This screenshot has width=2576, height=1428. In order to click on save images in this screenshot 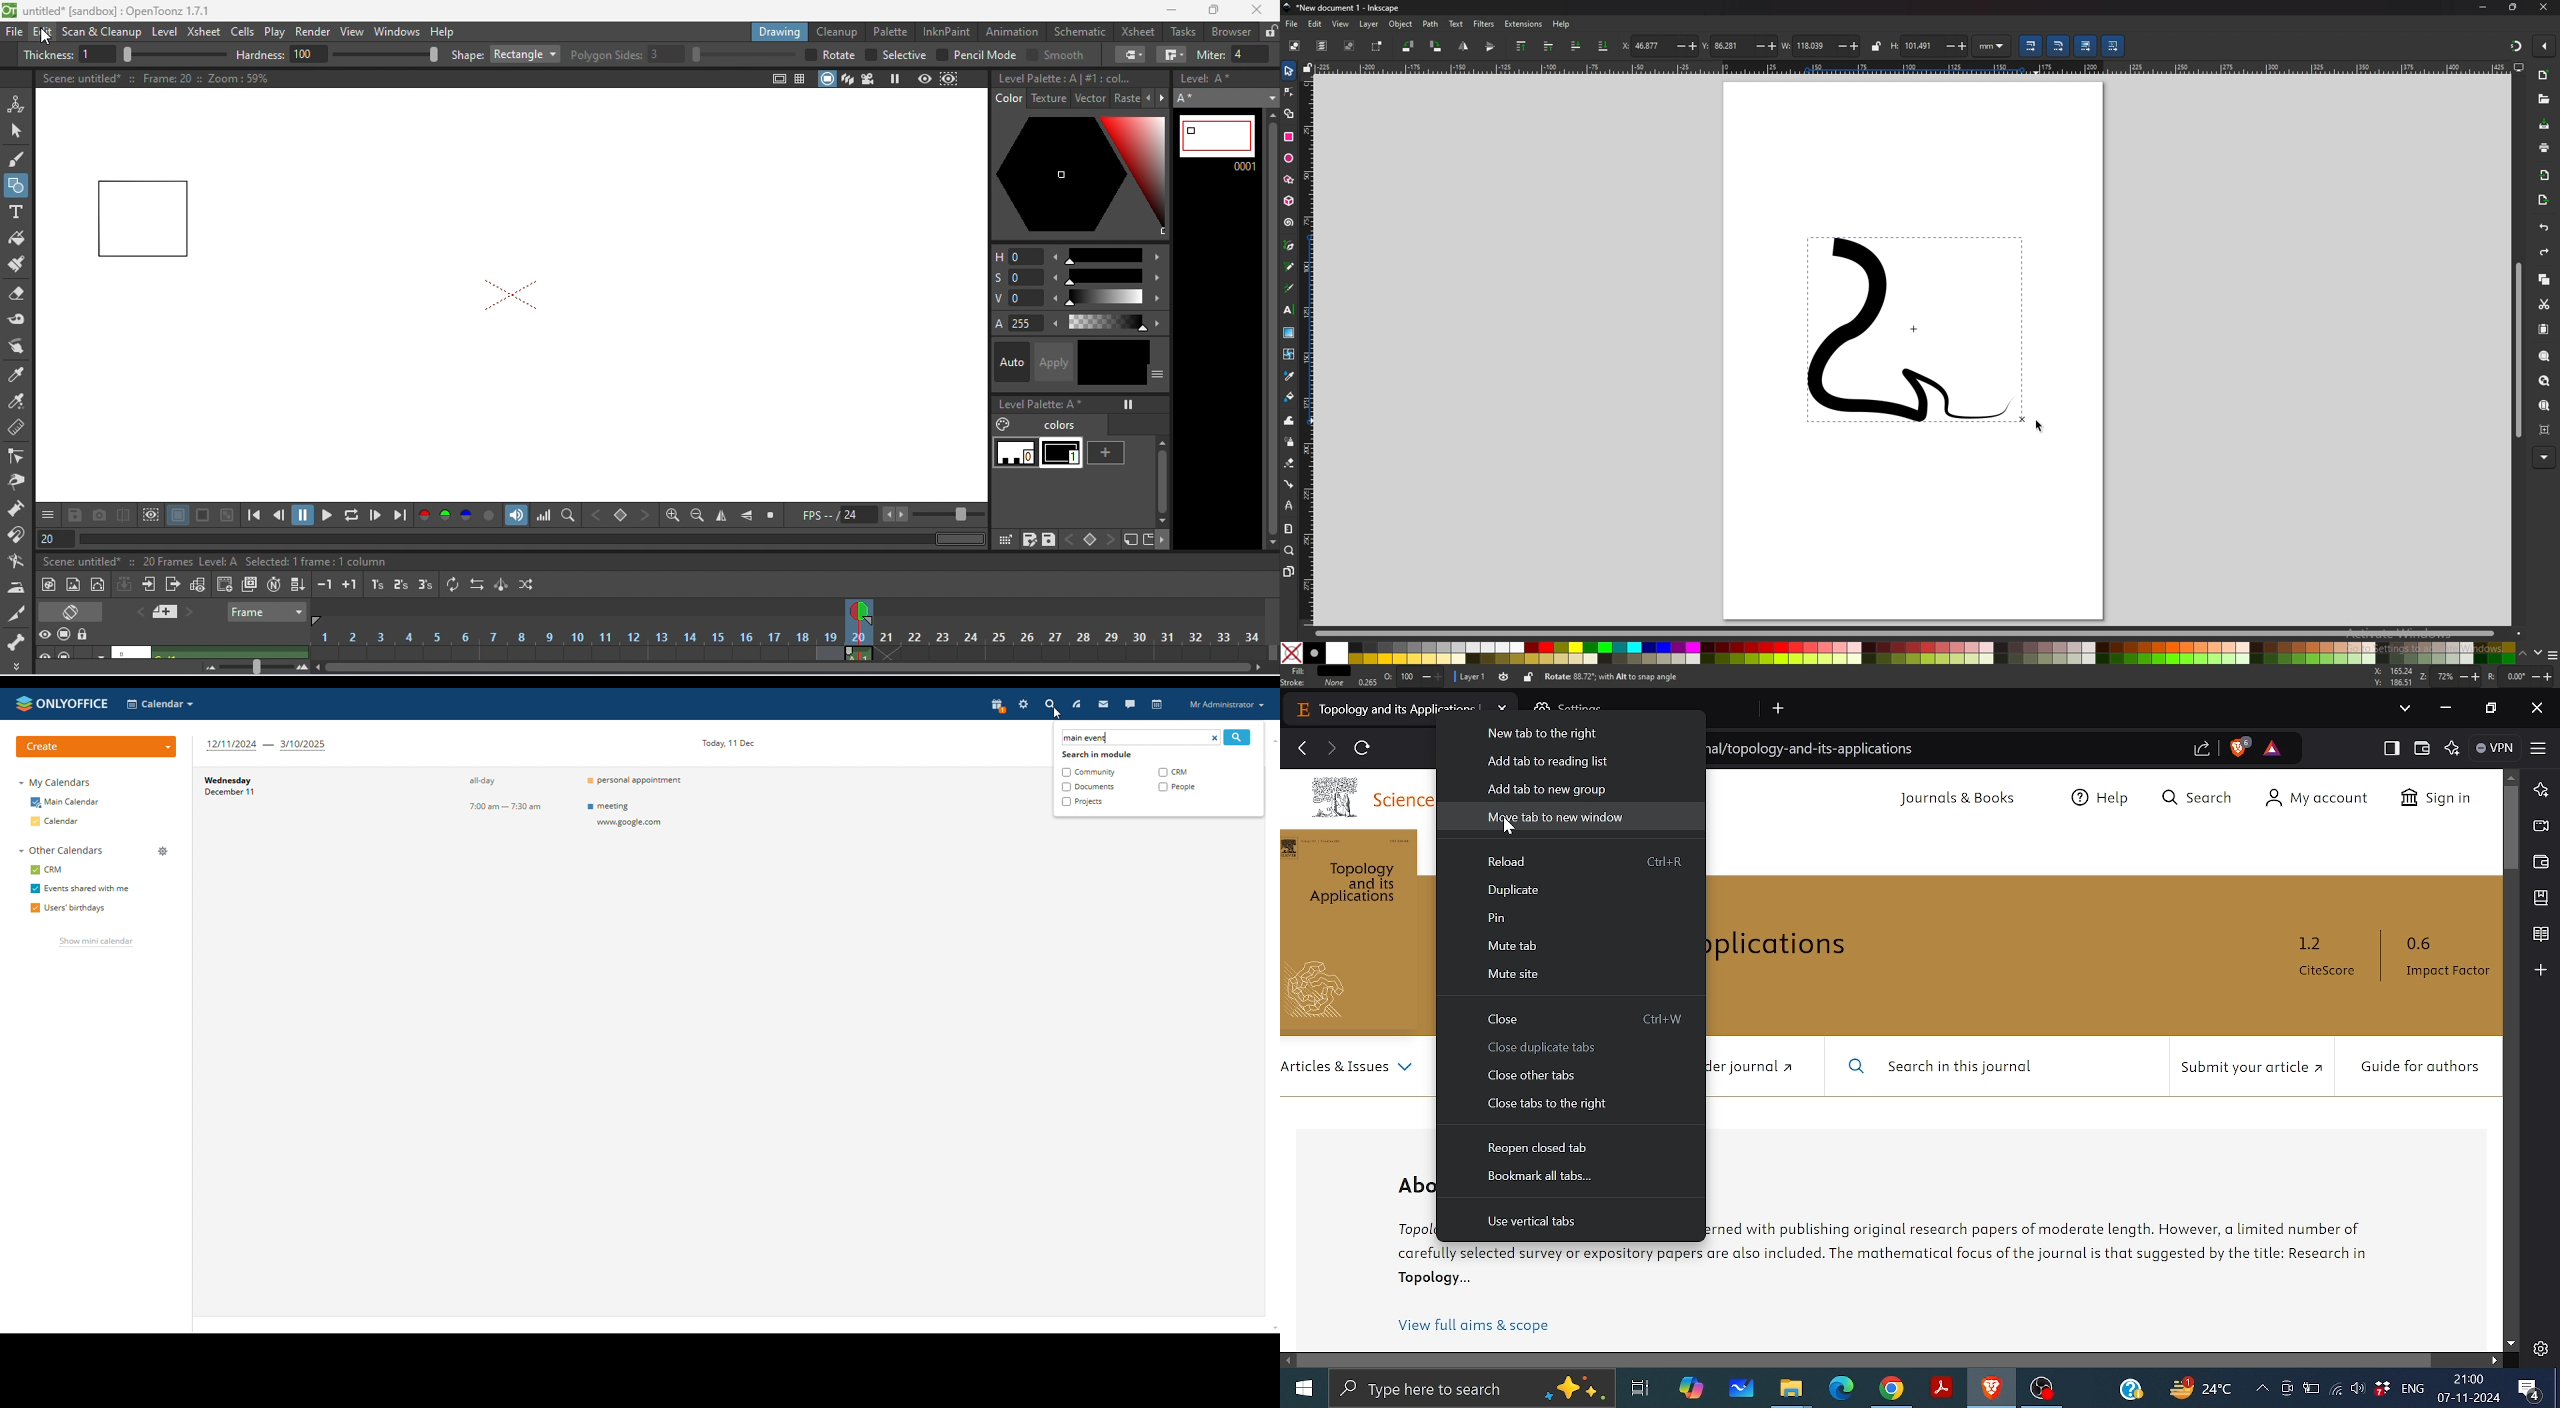, I will do `click(74, 514)`.